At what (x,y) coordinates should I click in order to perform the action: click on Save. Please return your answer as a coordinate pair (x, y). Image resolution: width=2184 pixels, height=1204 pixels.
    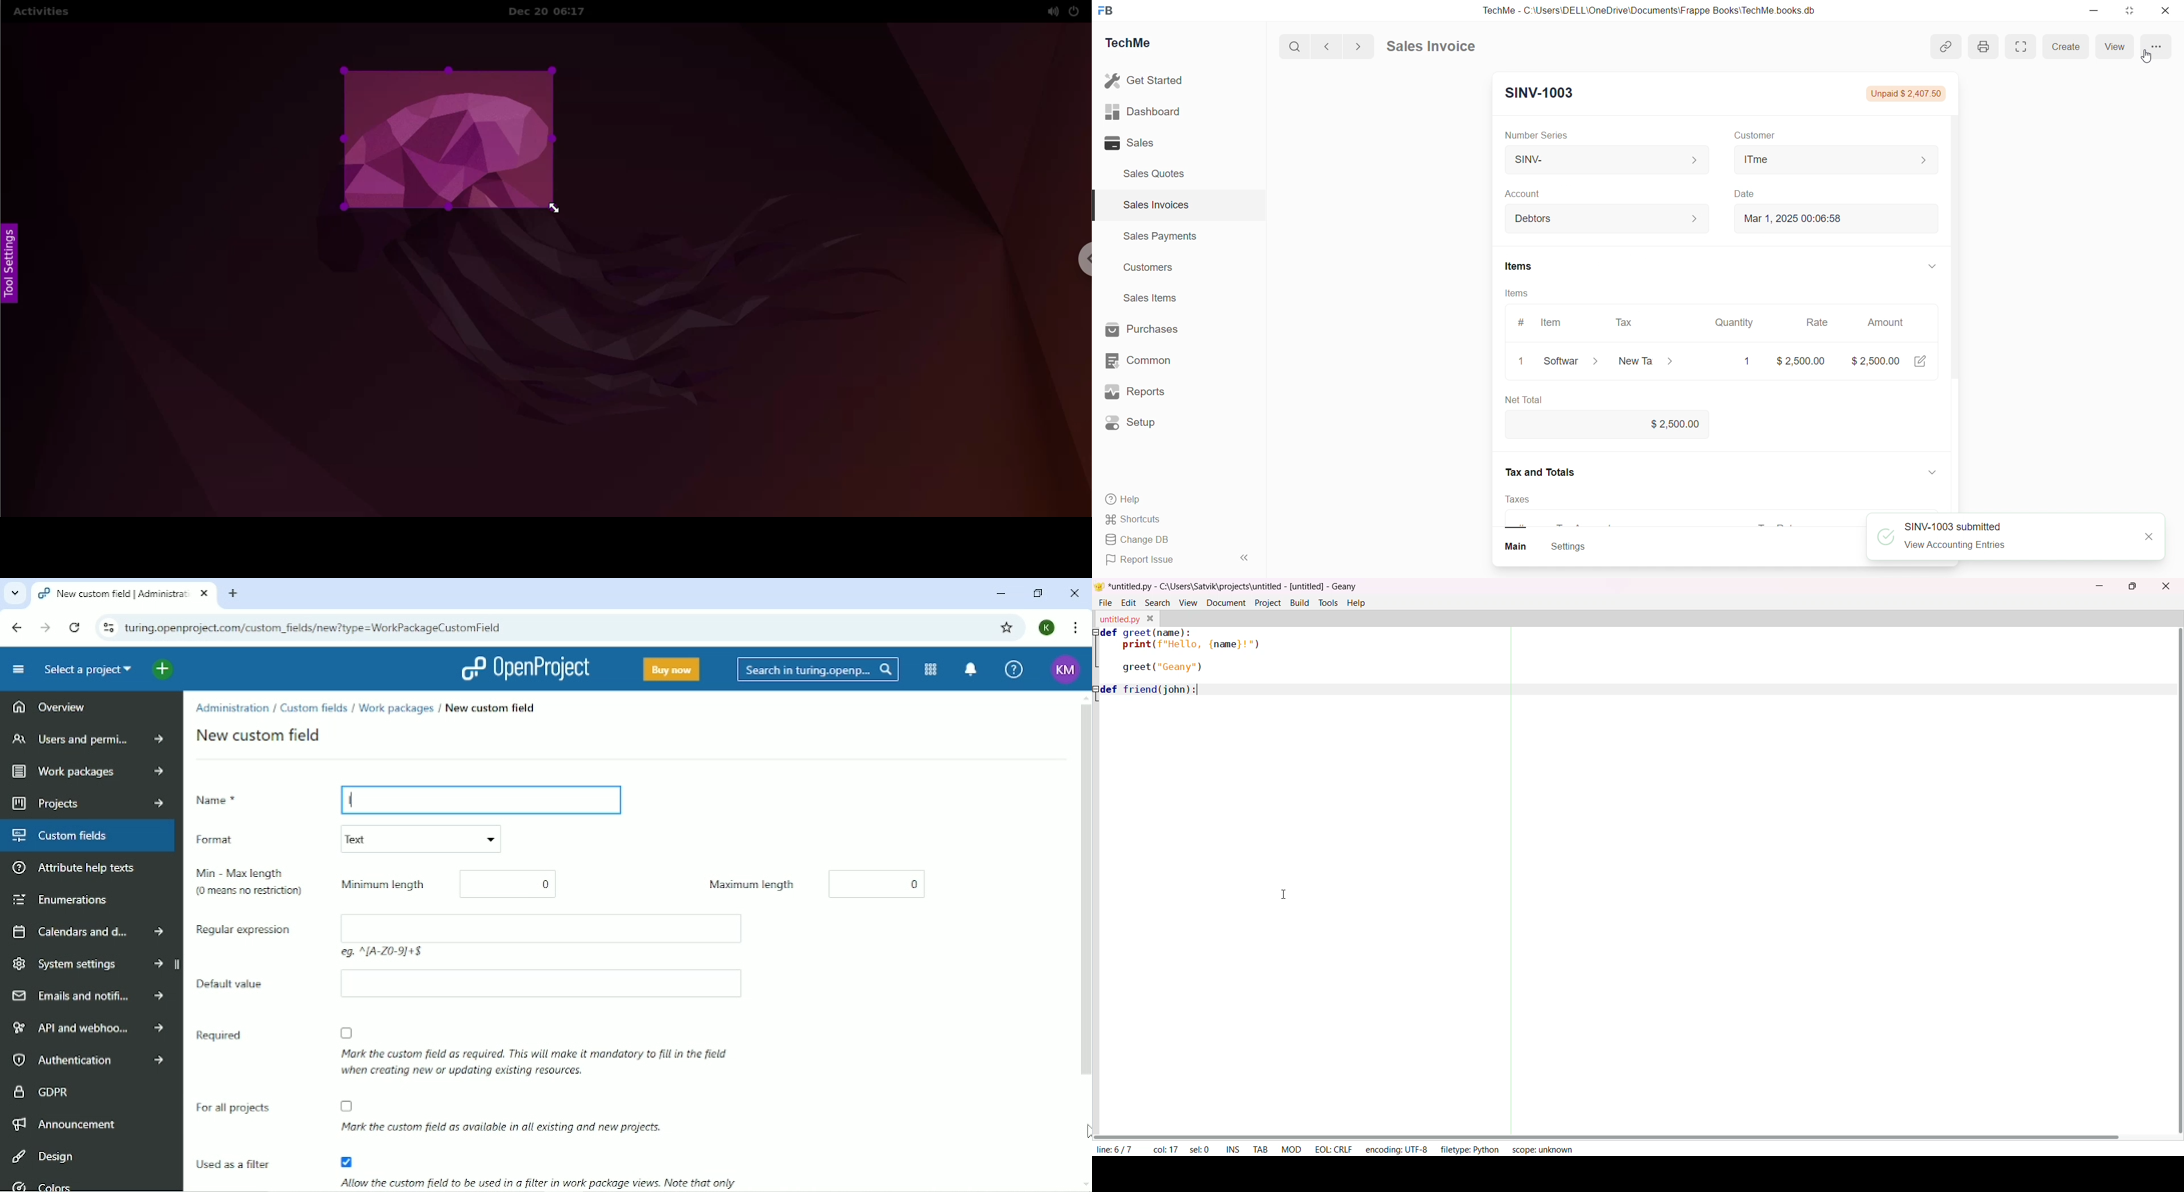
    Looking at the image, I should click on (2135, 44).